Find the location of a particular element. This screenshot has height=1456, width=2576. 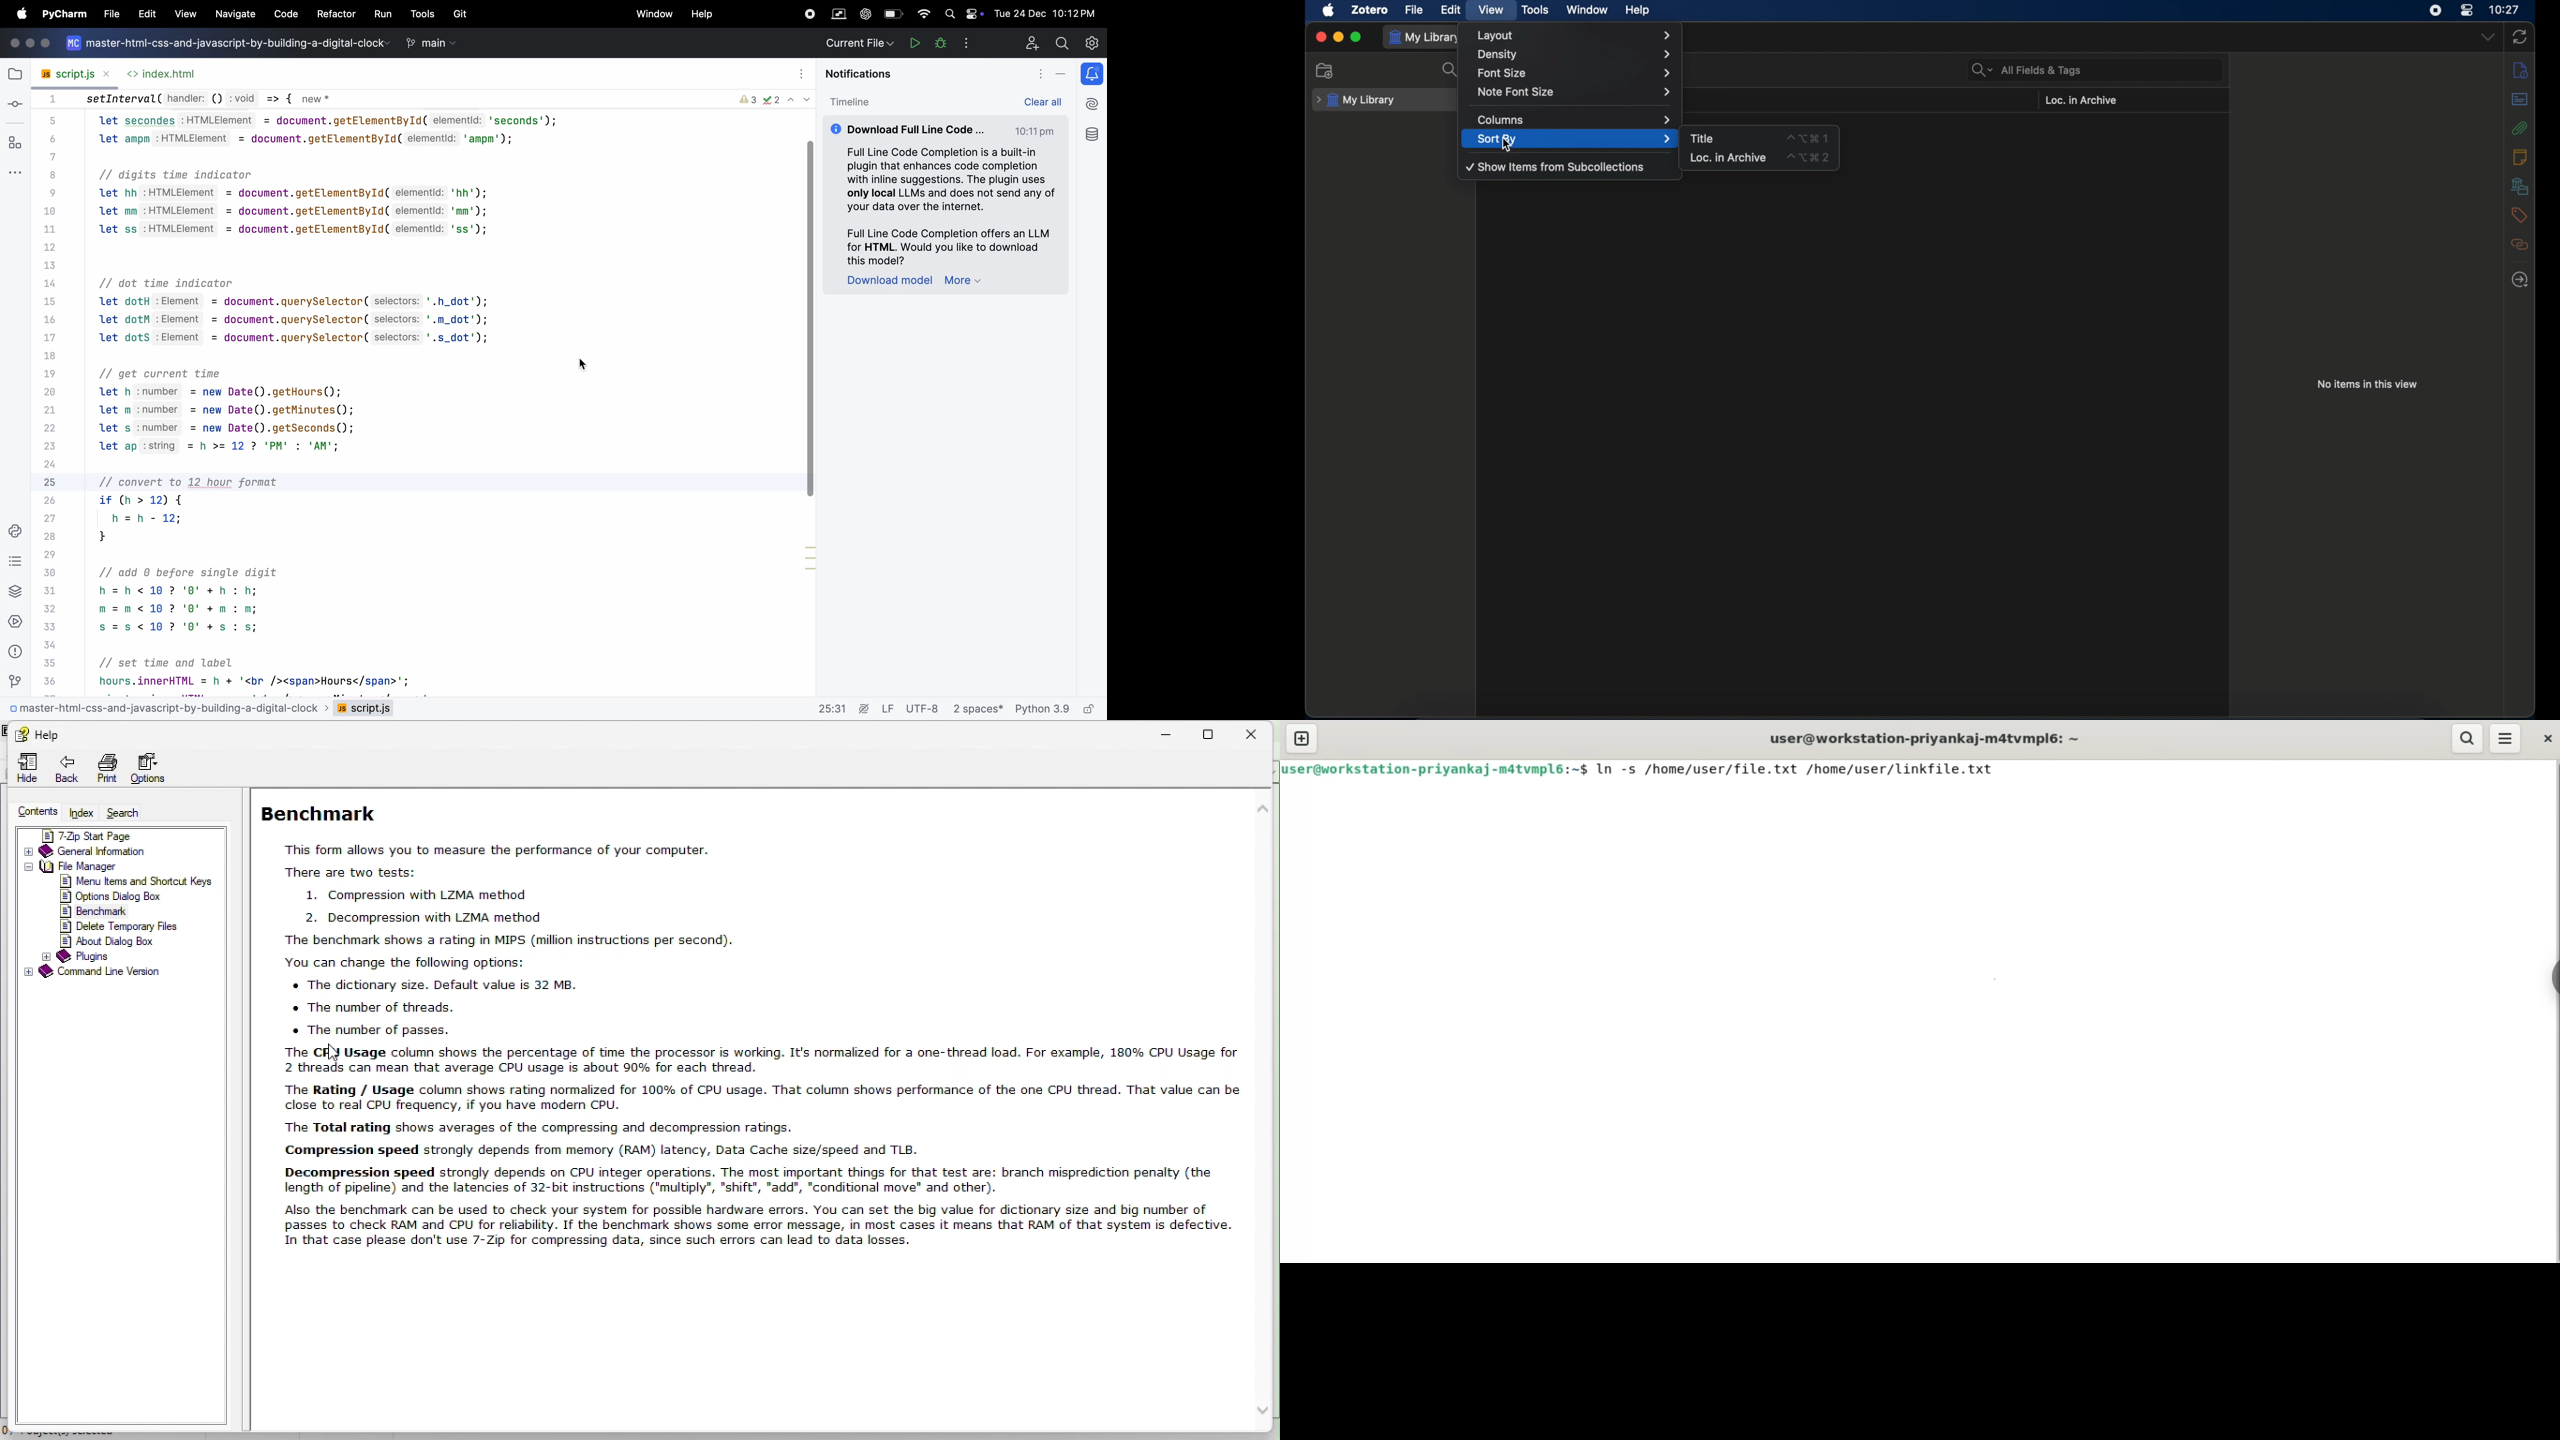

maximize is located at coordinates (1357, 37).